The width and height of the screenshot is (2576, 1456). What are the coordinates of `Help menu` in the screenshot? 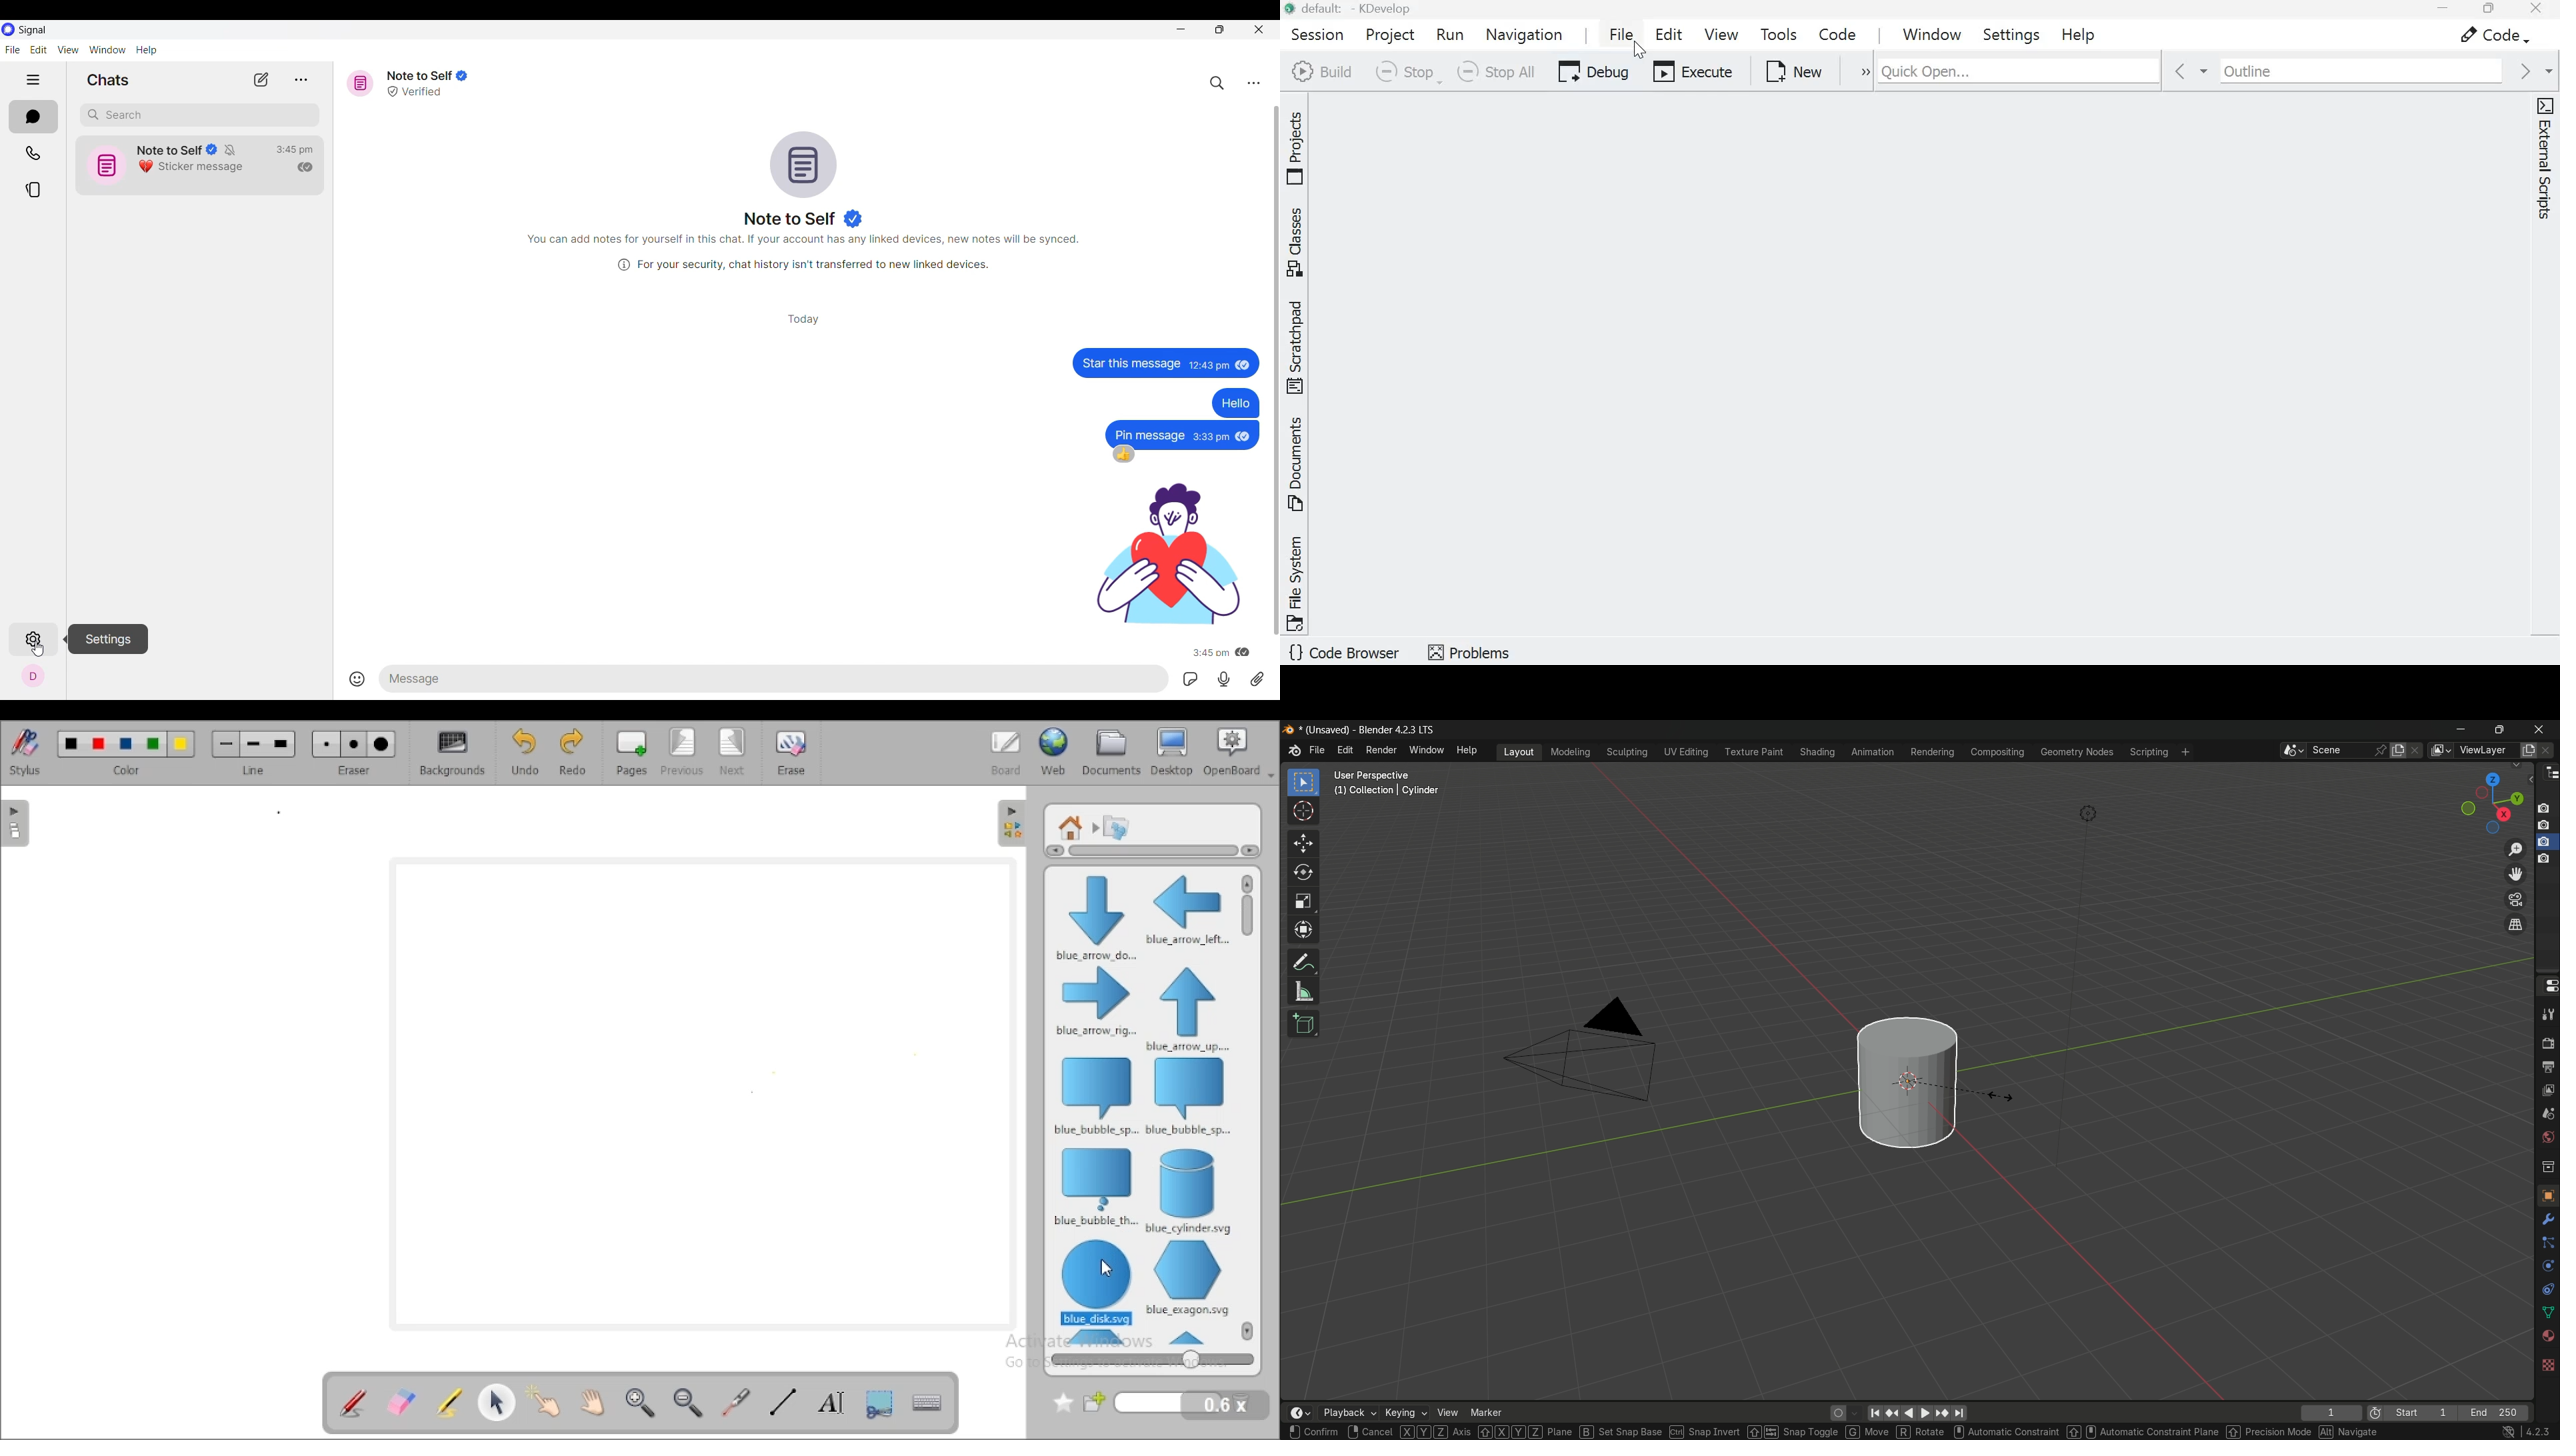 It's located at (146, 50).